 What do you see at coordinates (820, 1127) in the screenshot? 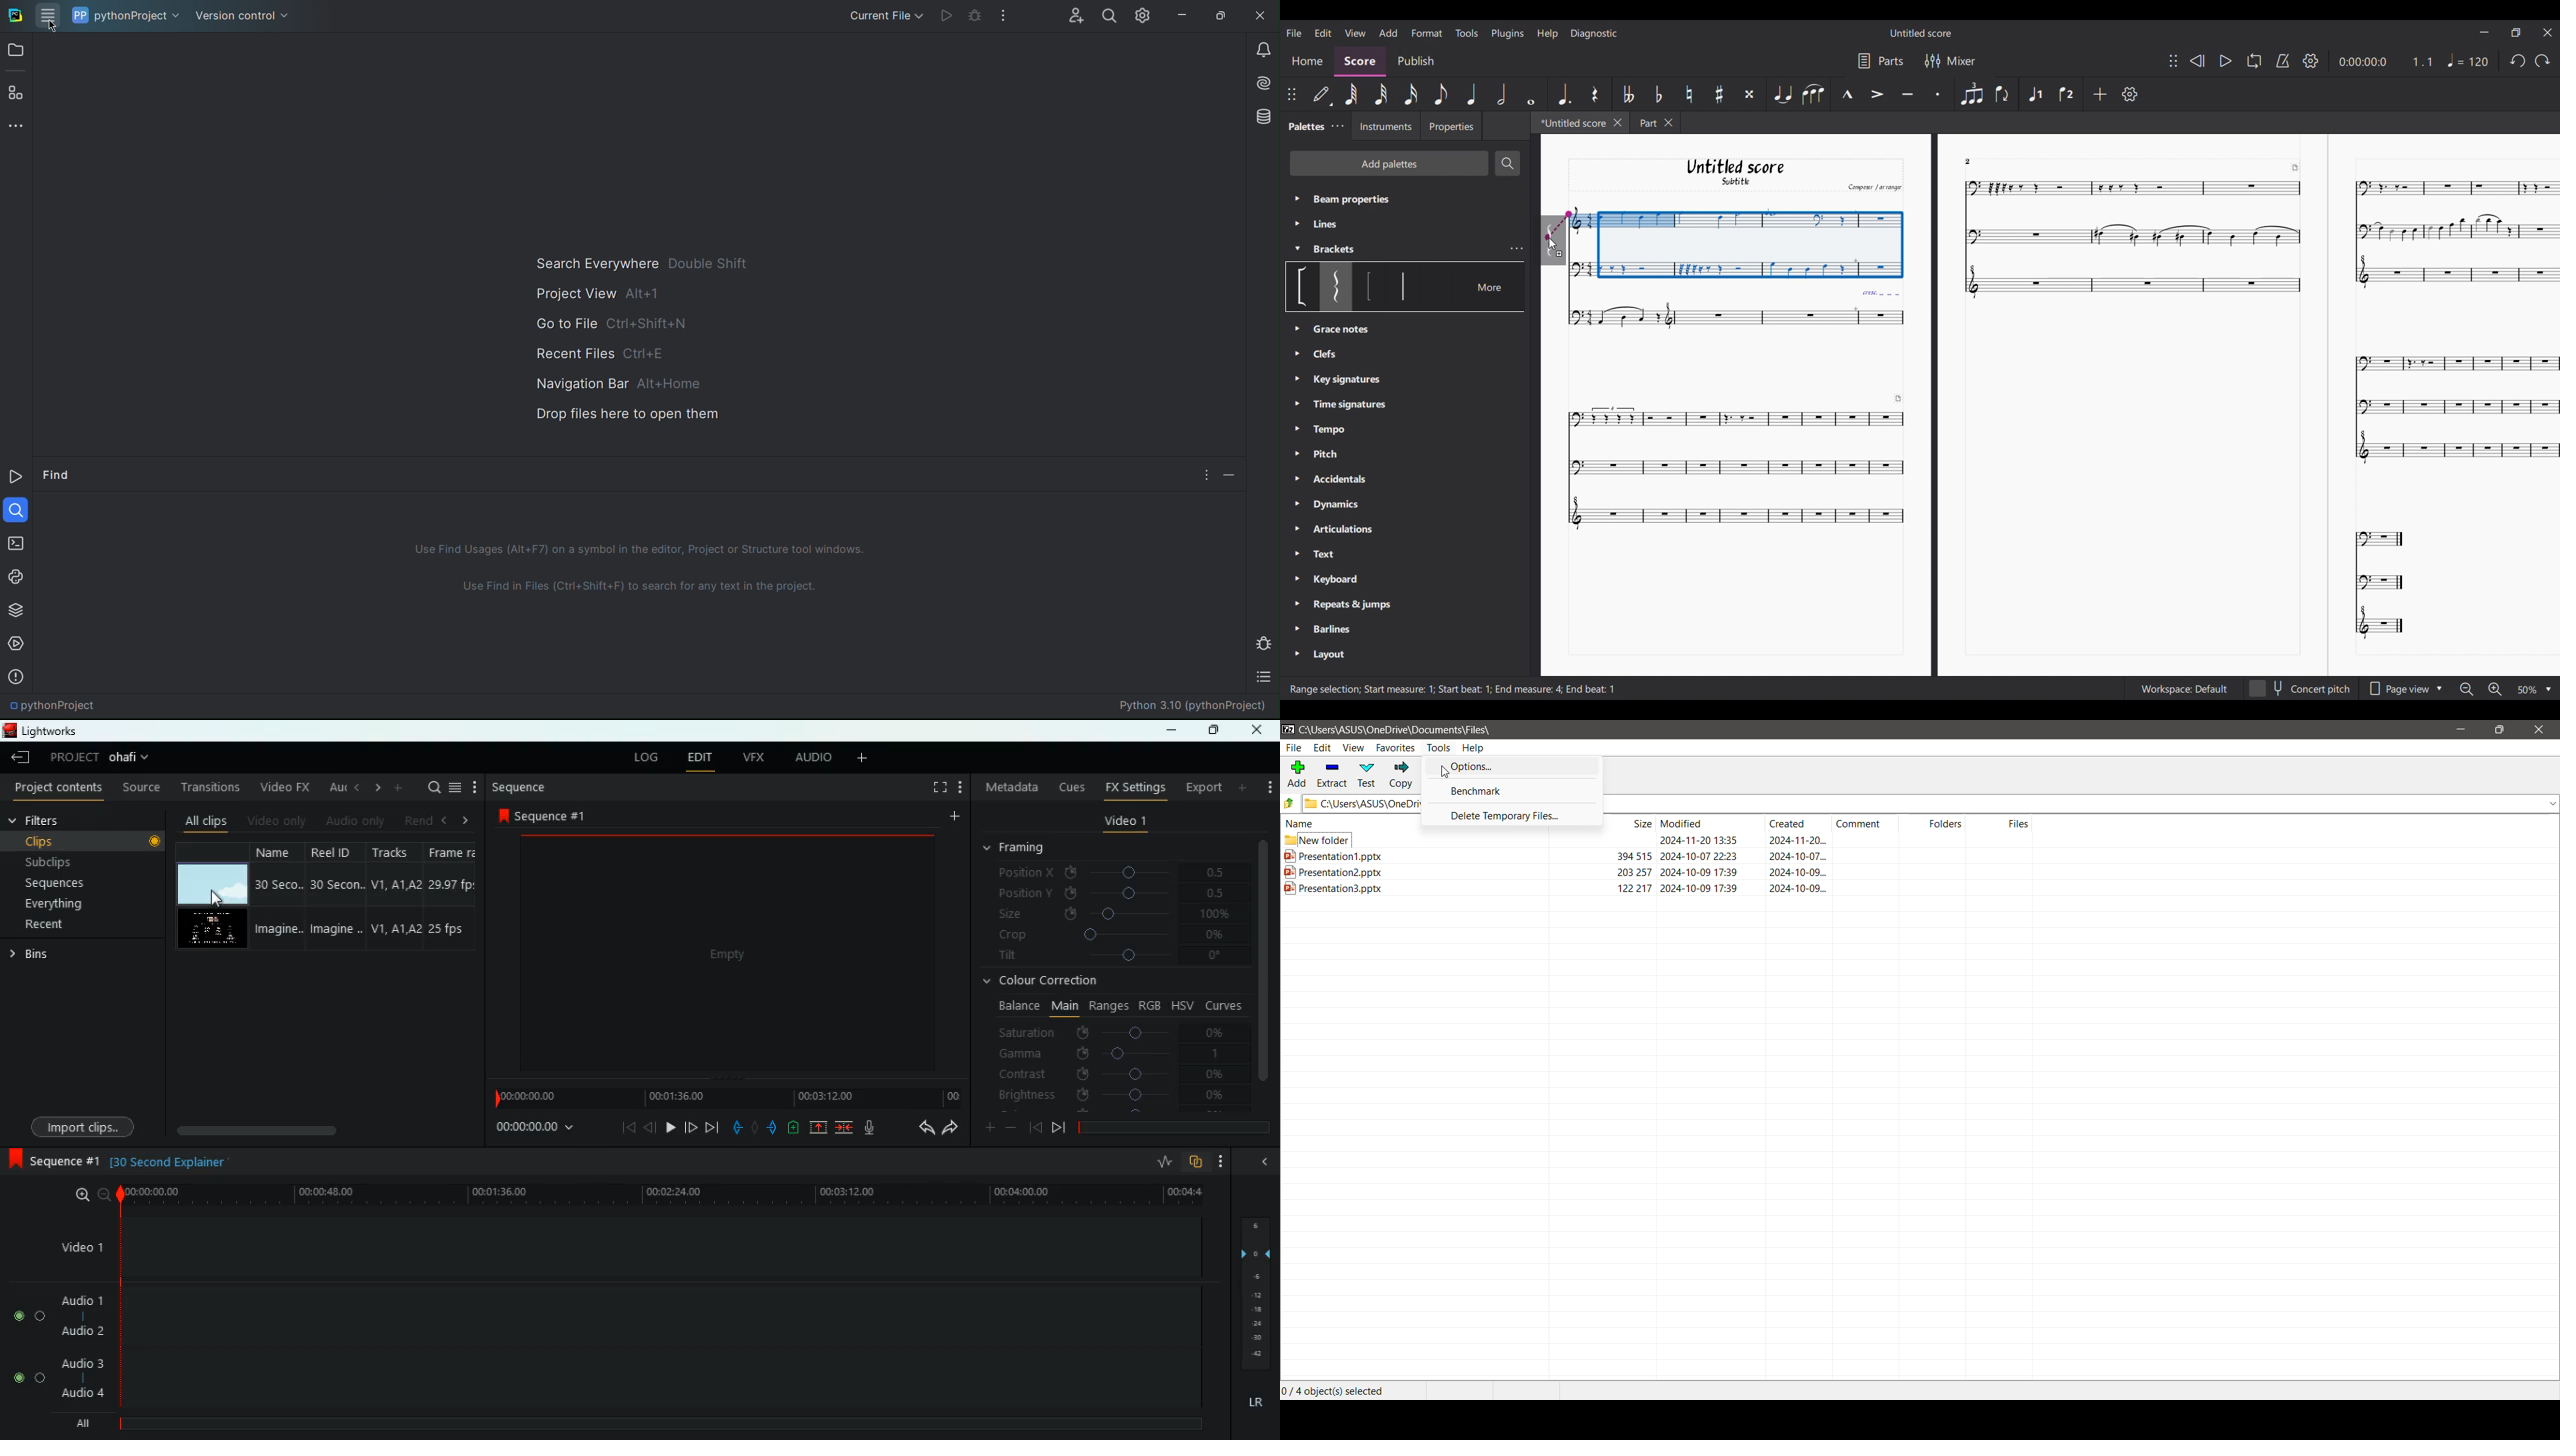
I see `up` at bounding box center [820, 1127].